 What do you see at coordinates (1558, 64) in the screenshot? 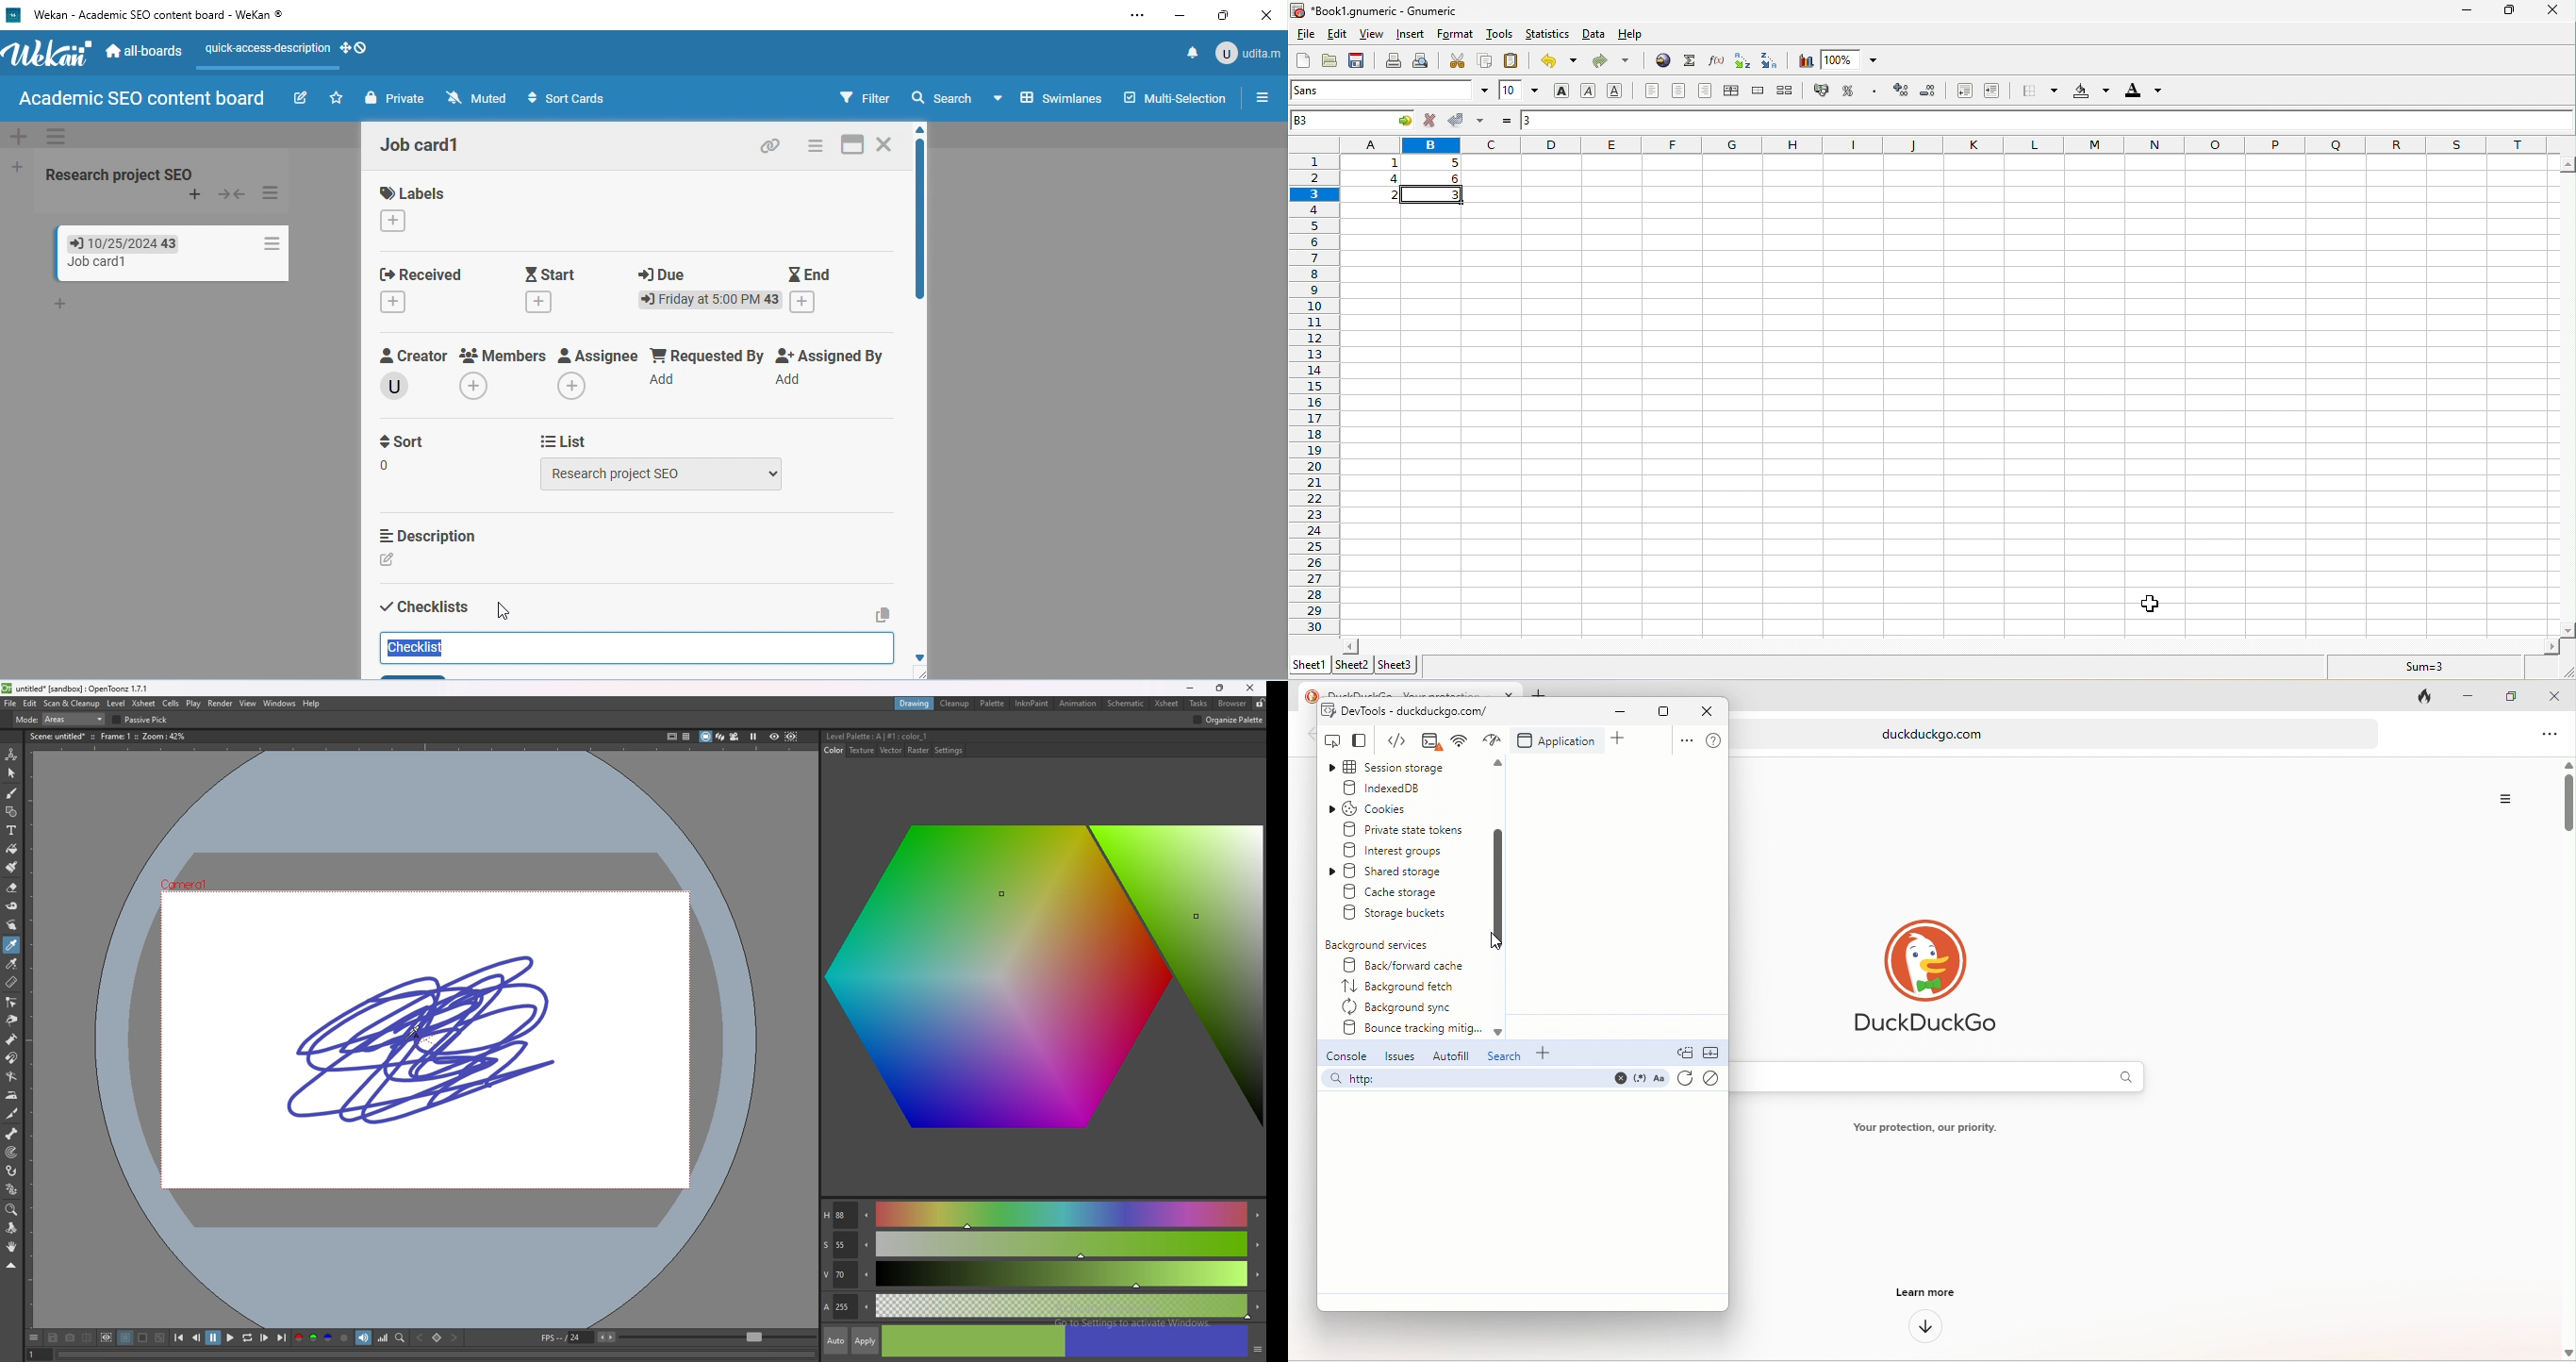
I see `undo` at bounding box center [1558, 64].